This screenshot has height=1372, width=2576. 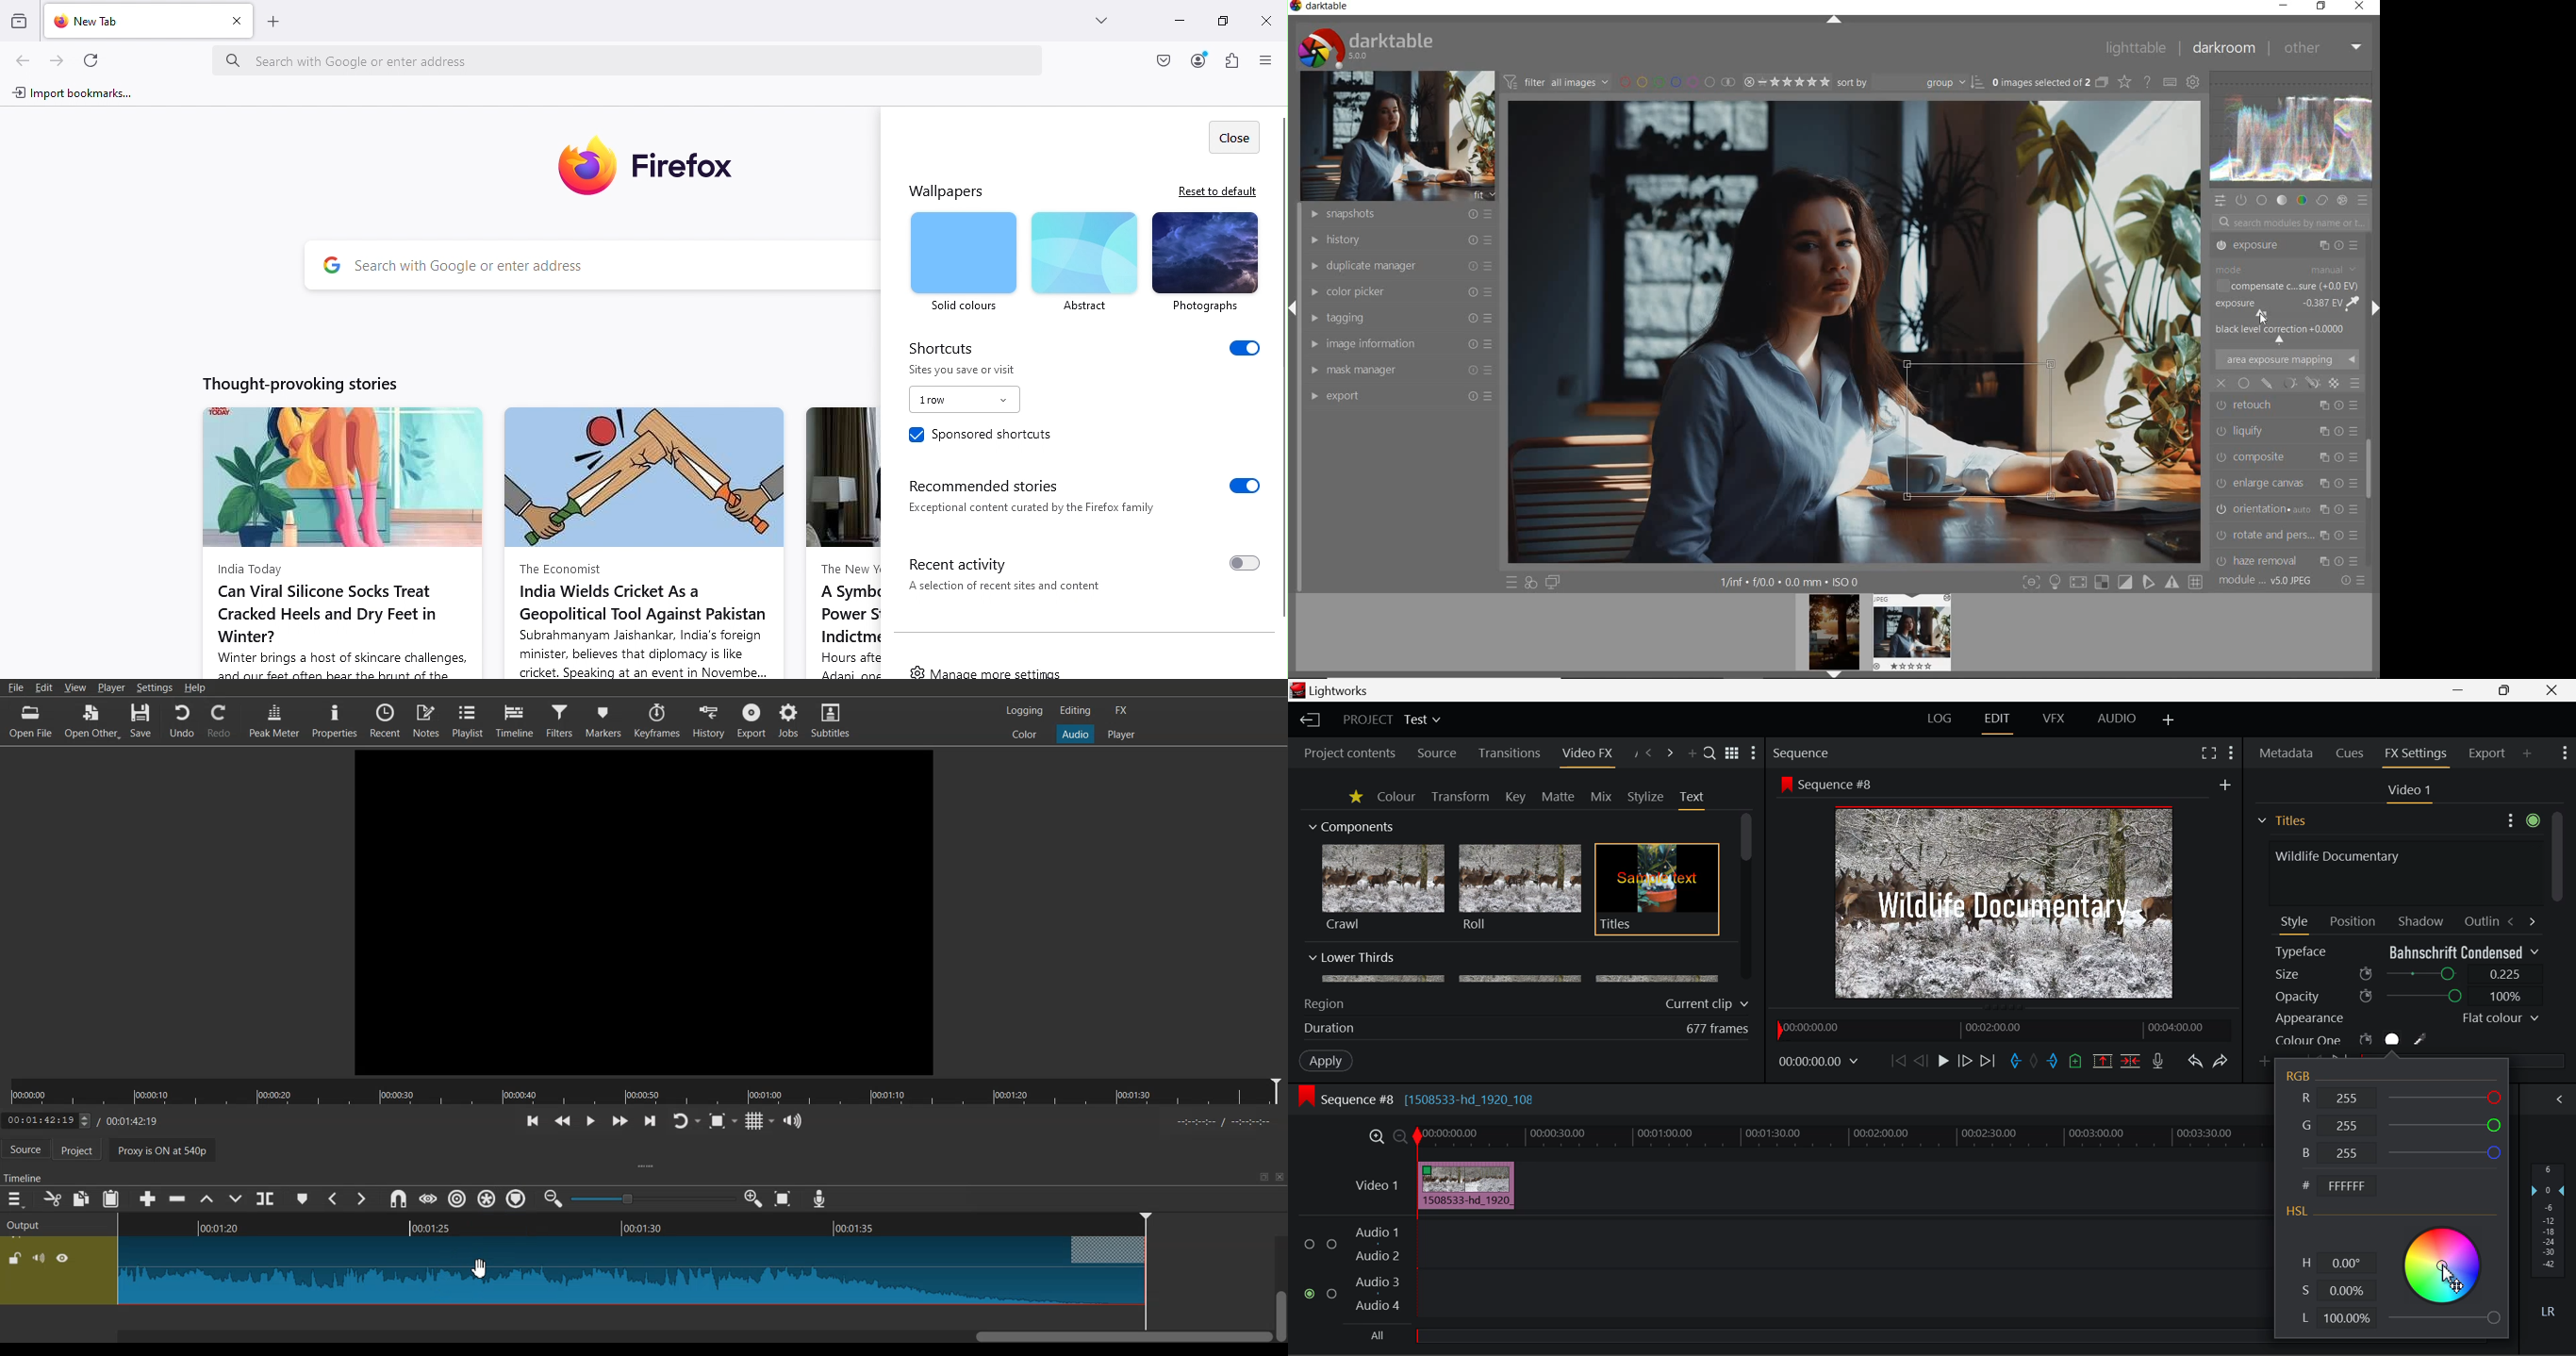 What do you see at coordinates (142, 1198) in the screenshot?
I see `Append` at bounding box center [142, 1198].